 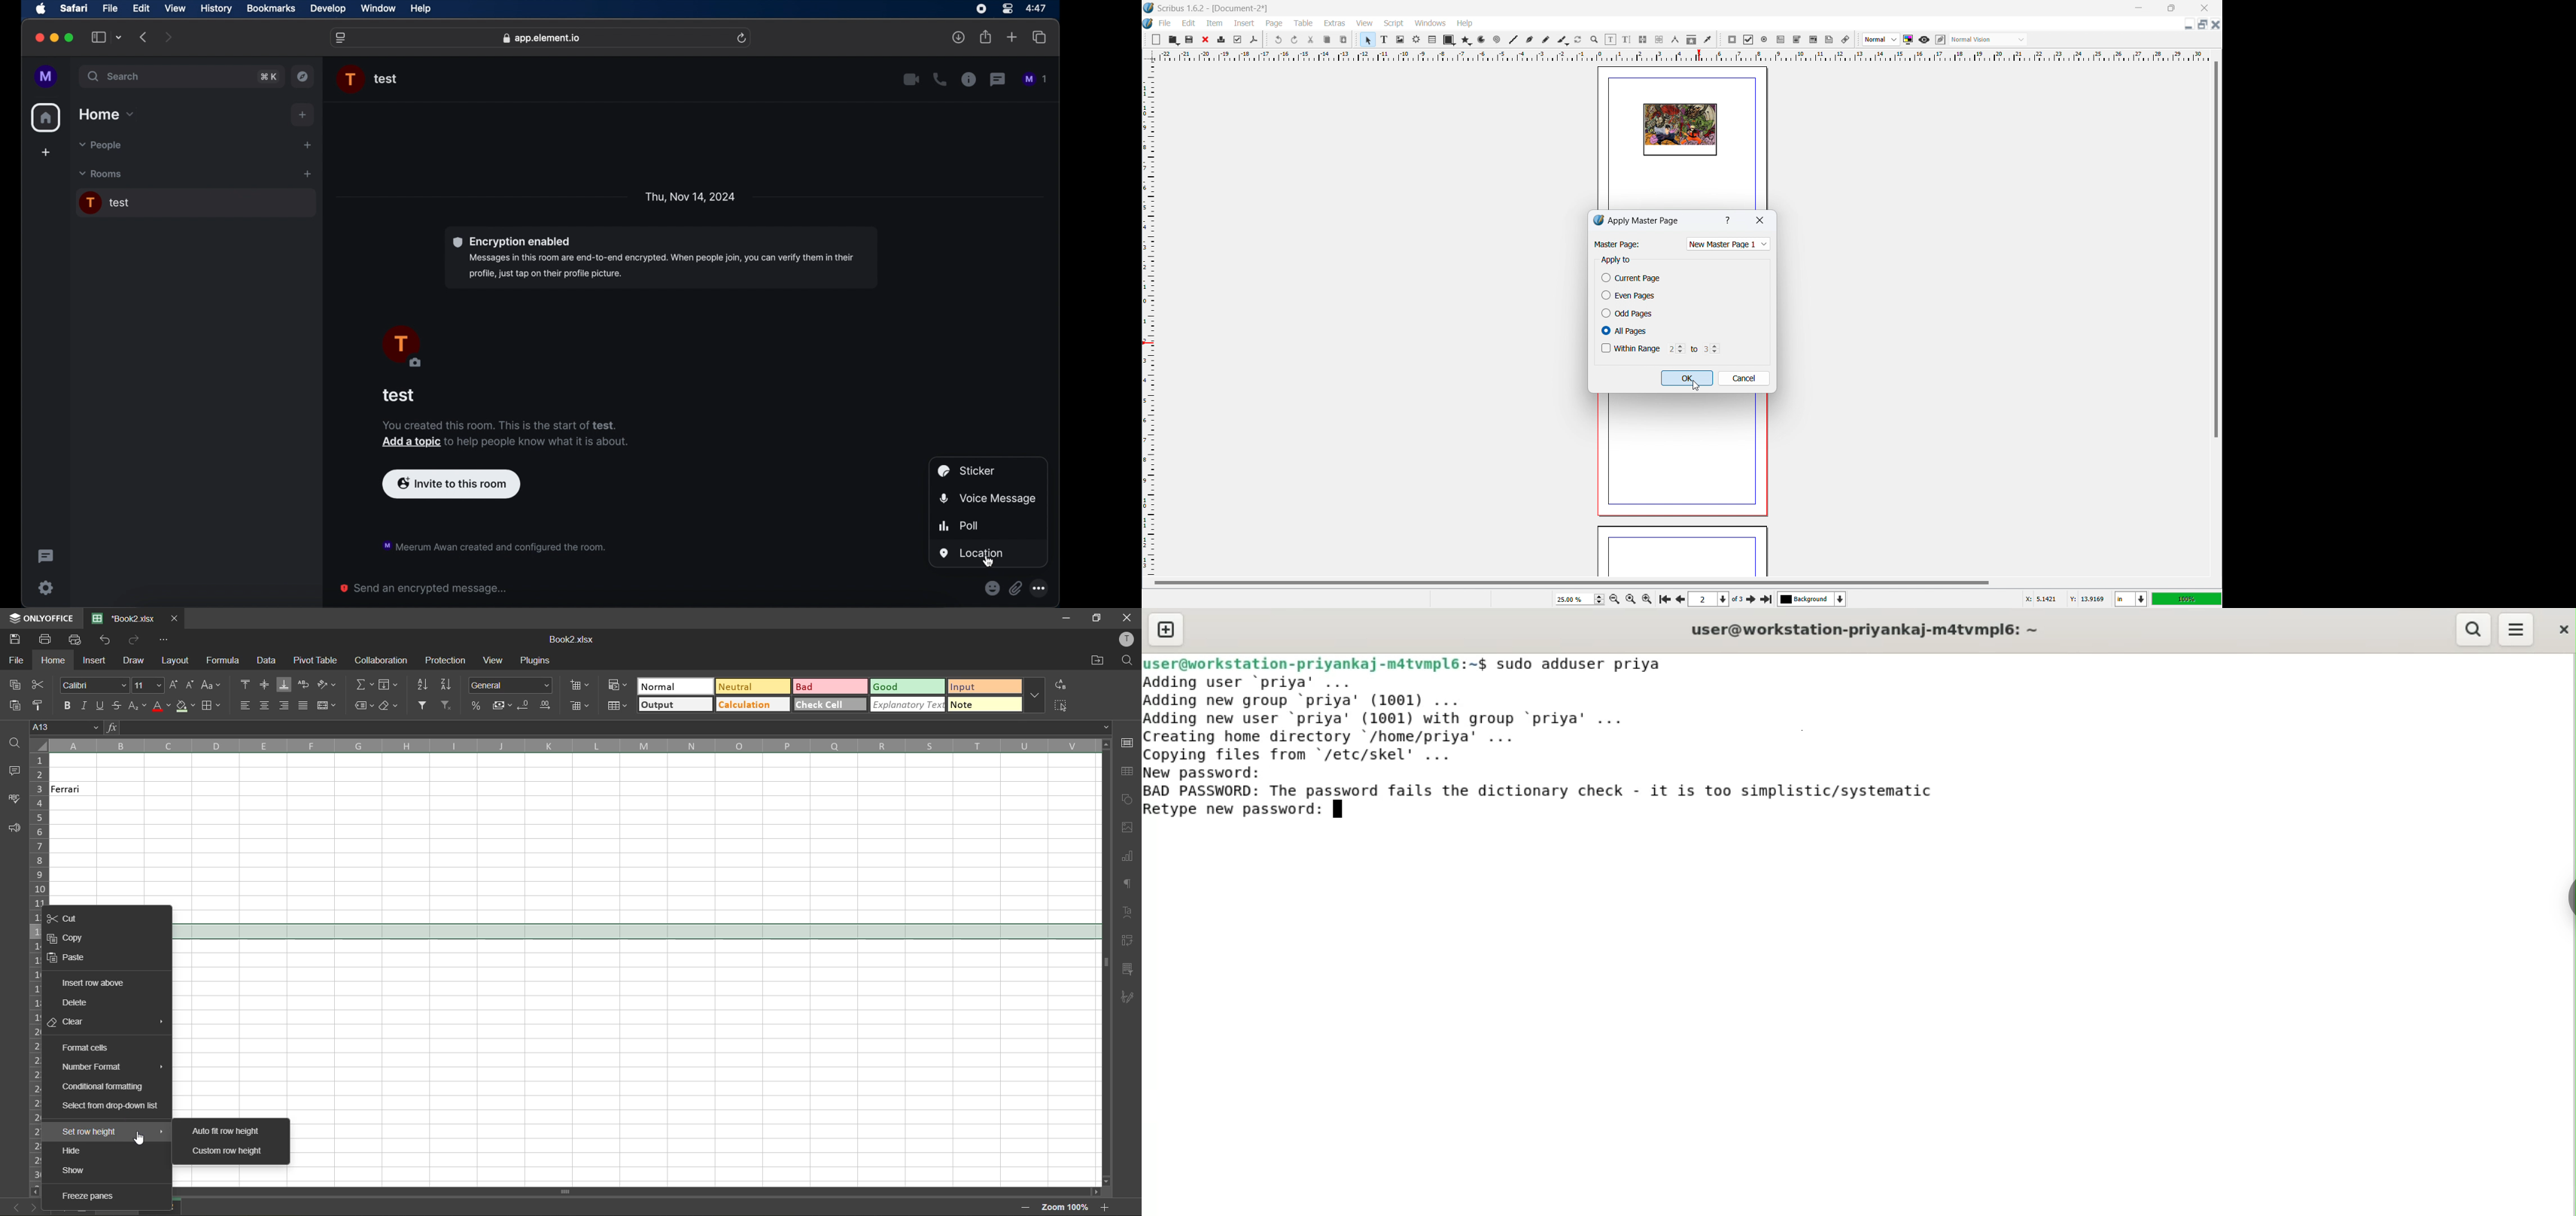 I want to click on chat properties, so click(x=969, y=80).